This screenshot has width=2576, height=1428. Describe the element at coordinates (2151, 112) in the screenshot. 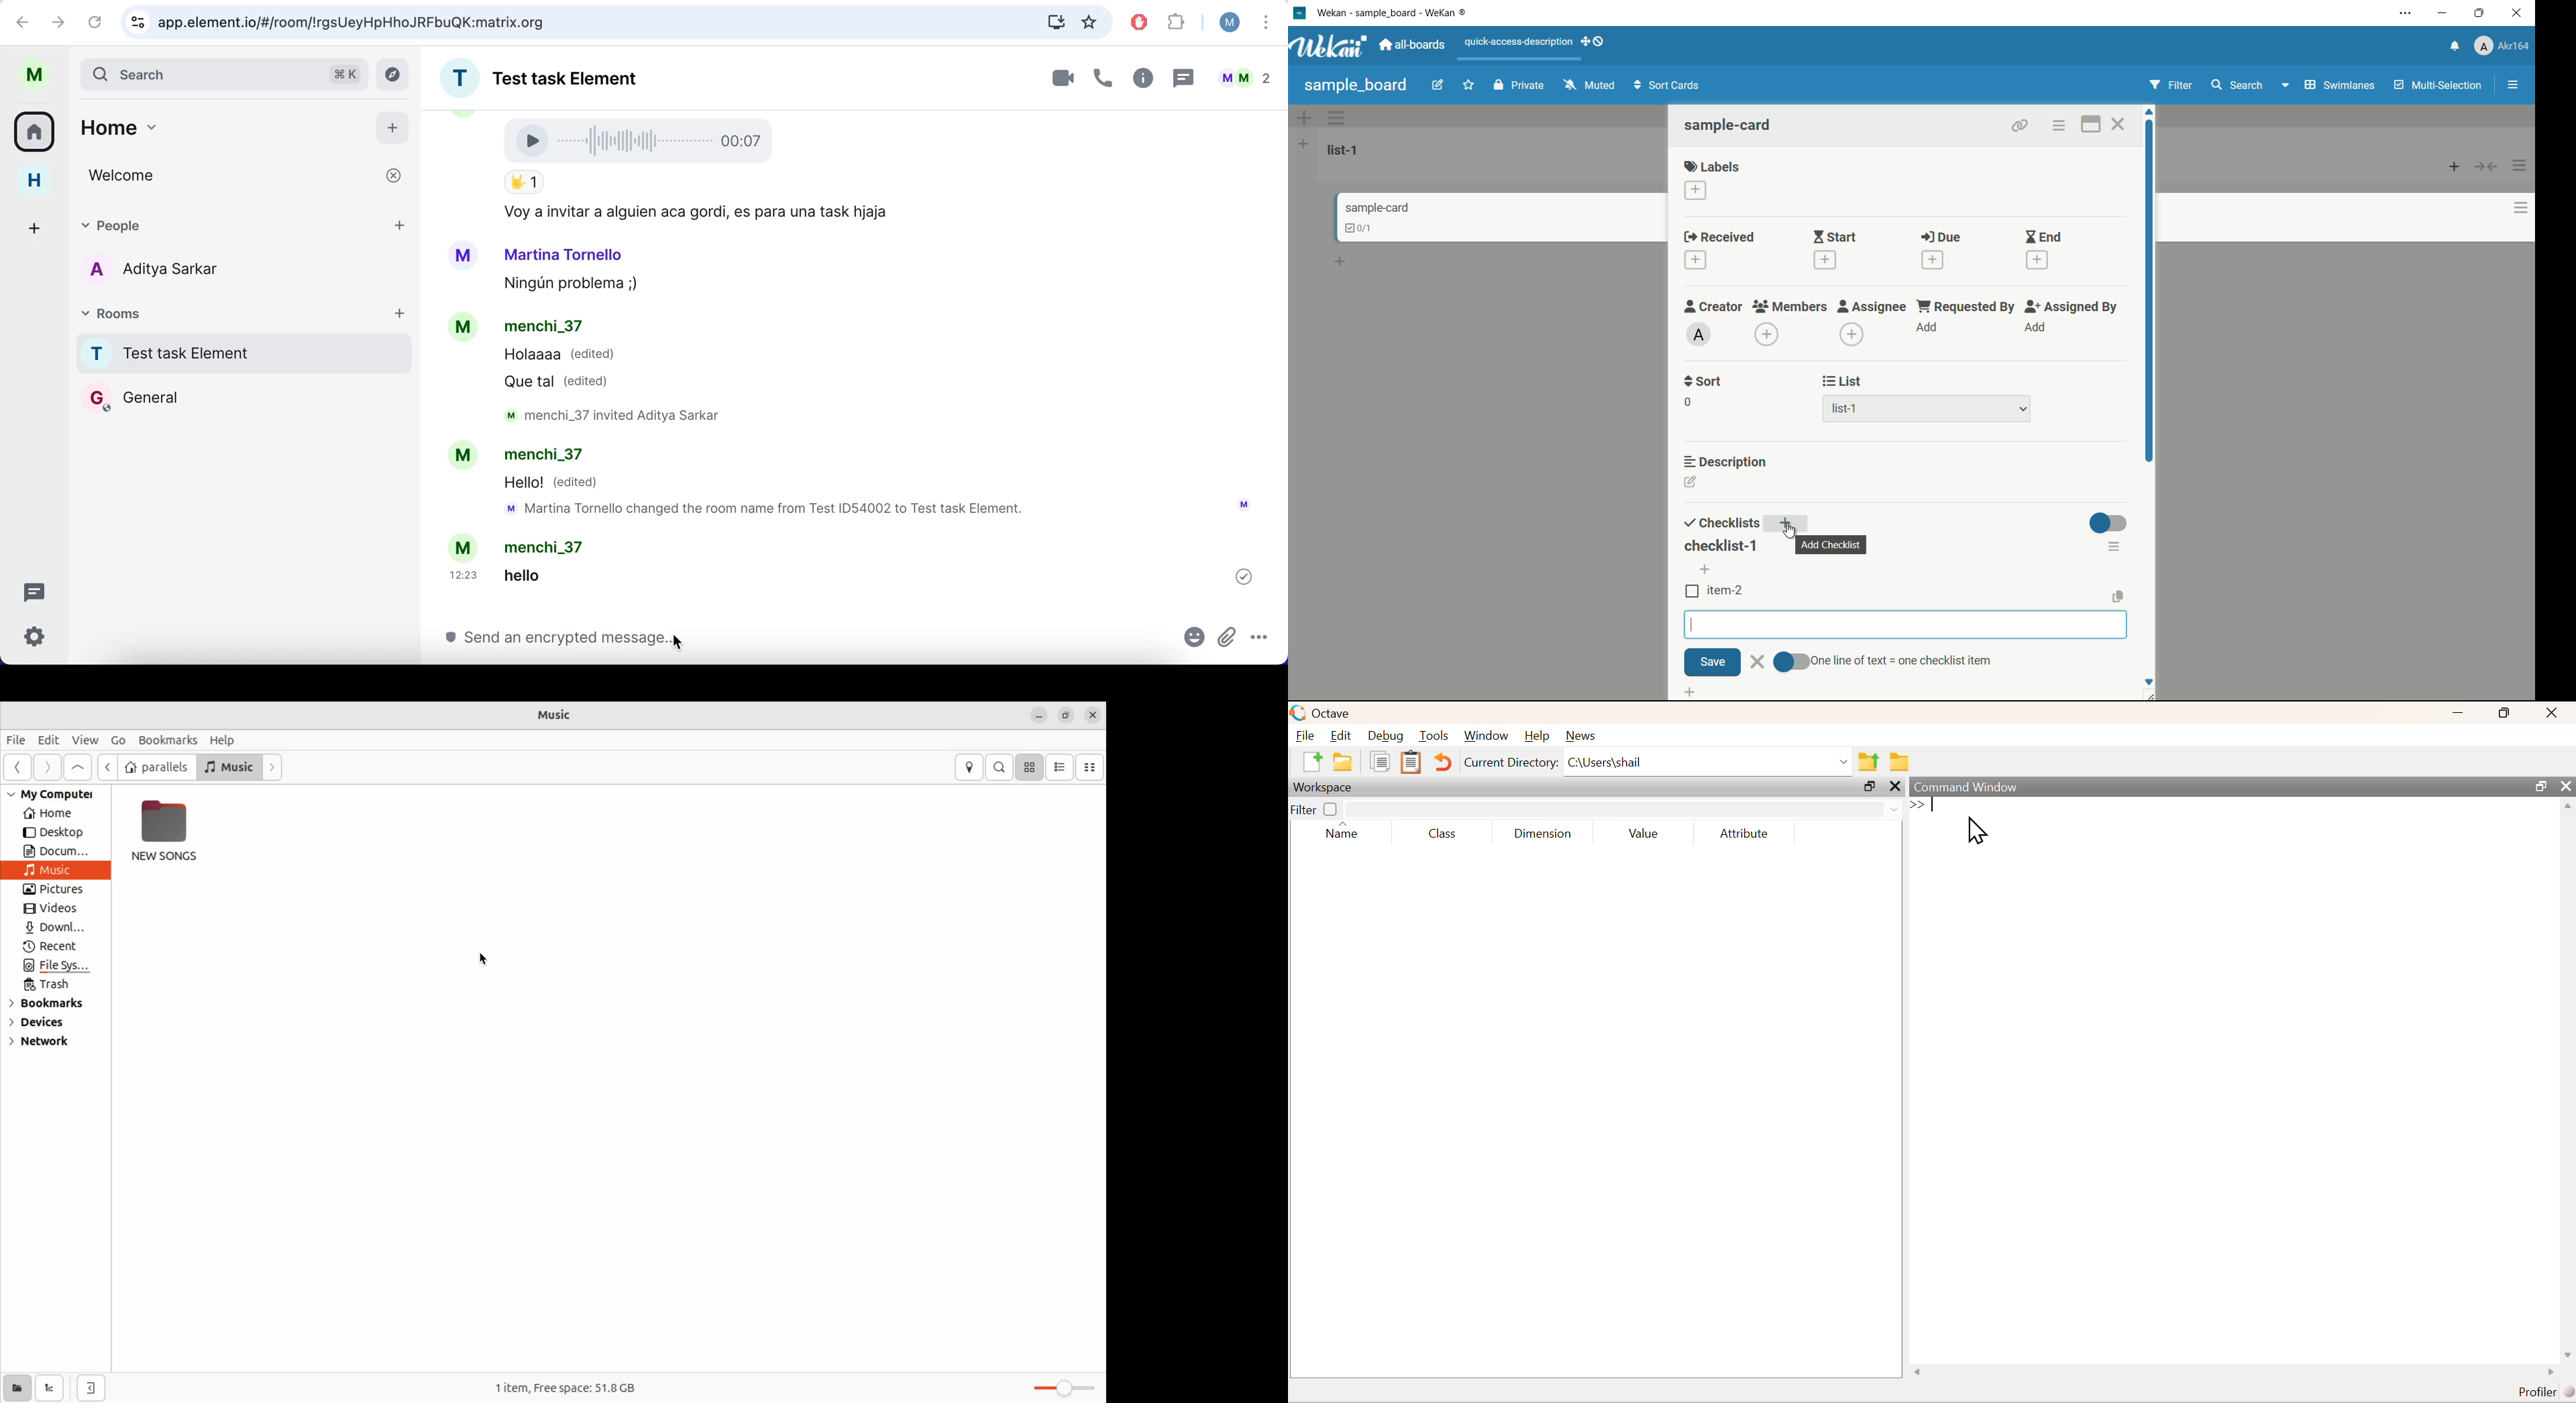

I see `scroll up` at that location.